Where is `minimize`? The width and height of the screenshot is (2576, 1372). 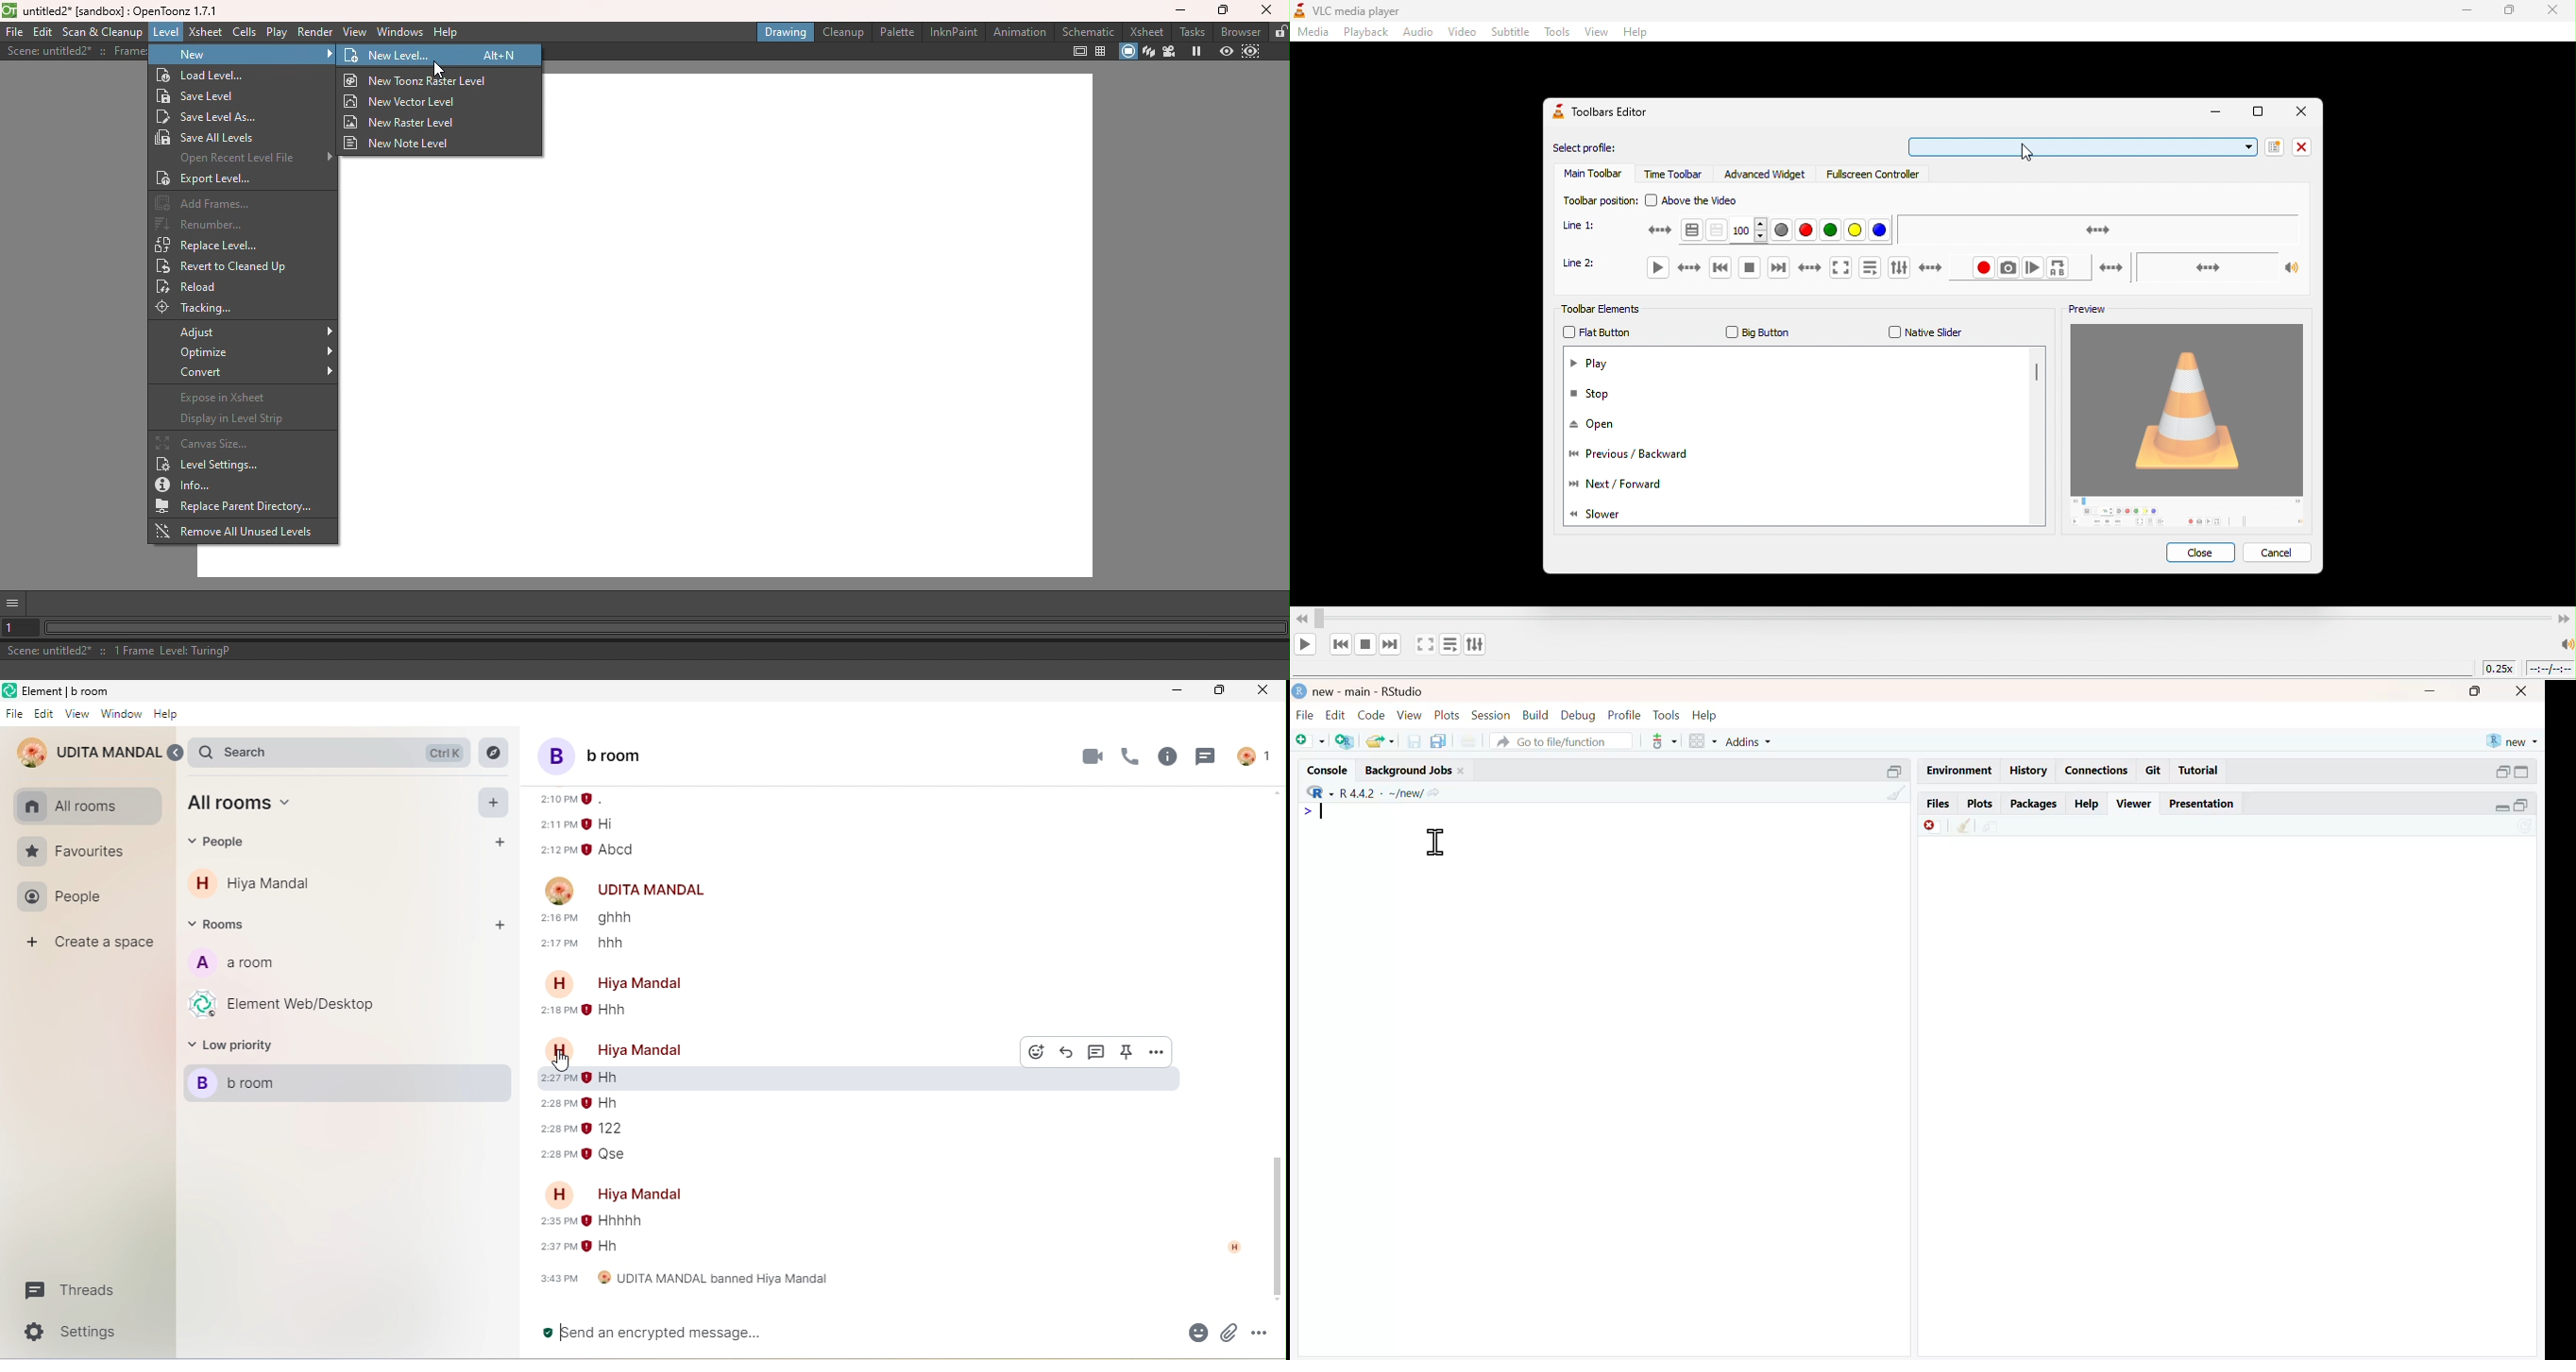 minimize is located at coordinates (2213, 113).